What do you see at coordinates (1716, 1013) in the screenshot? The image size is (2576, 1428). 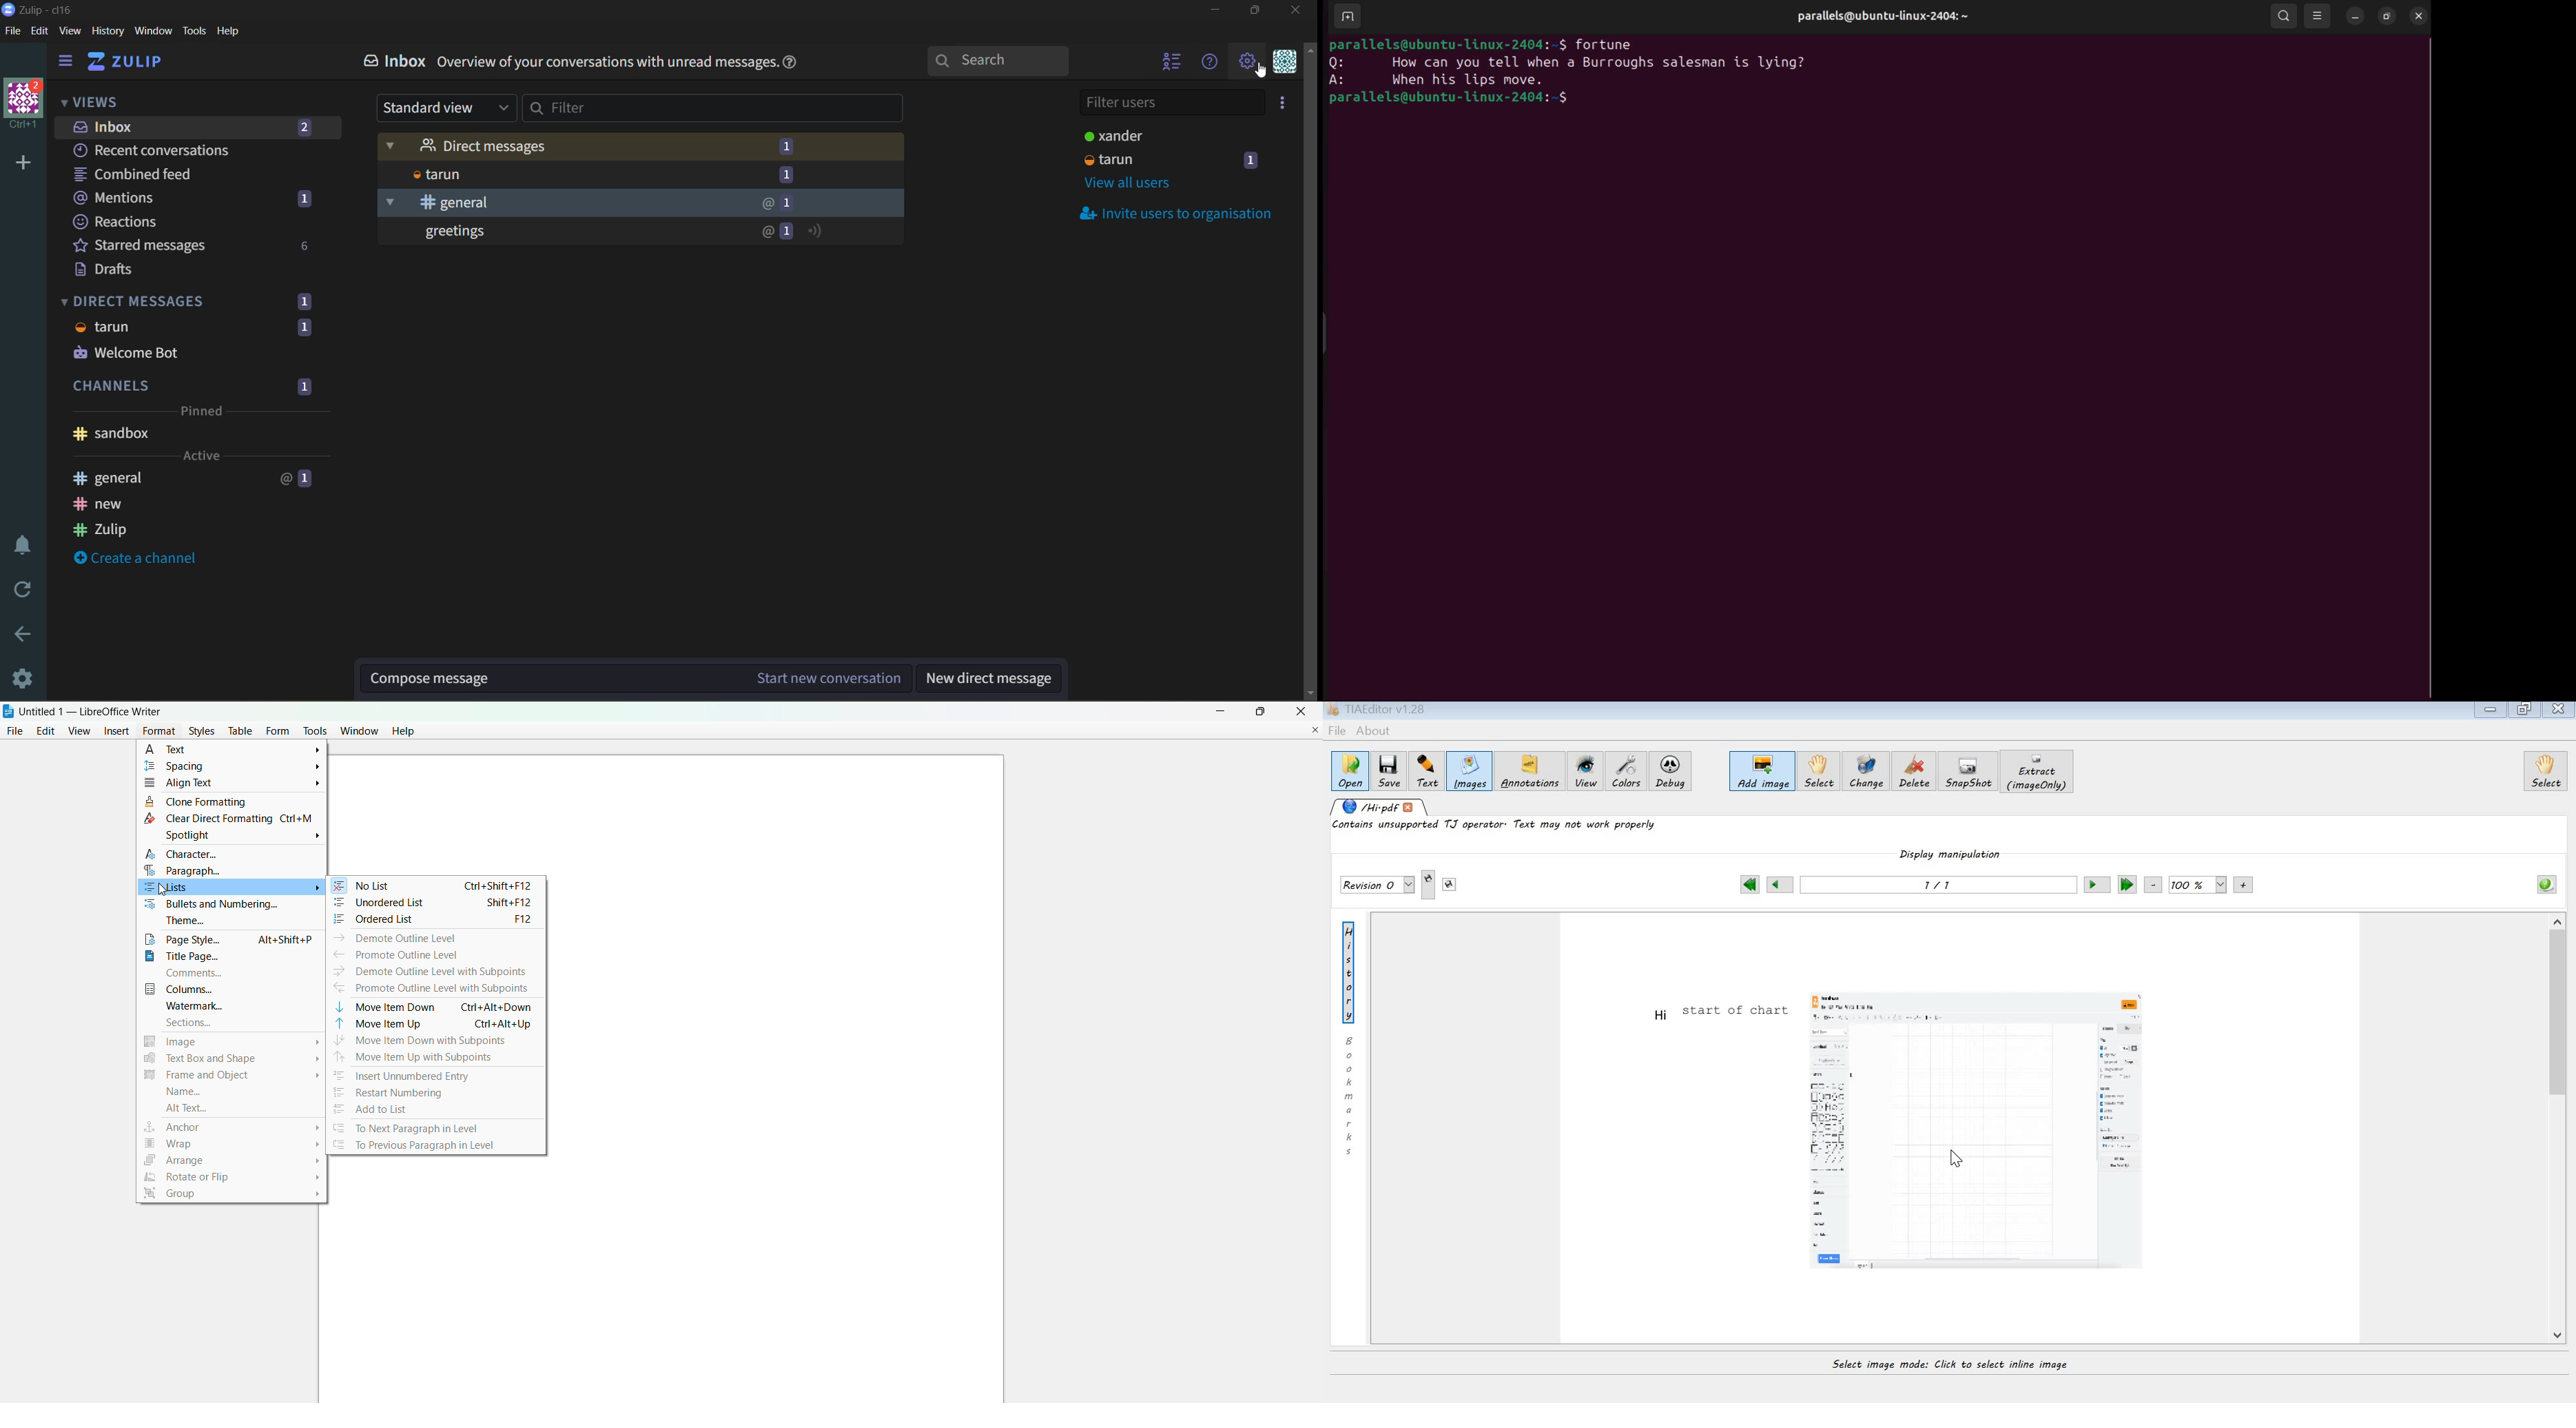 I see `text` at bounding box center [1716, 1013].